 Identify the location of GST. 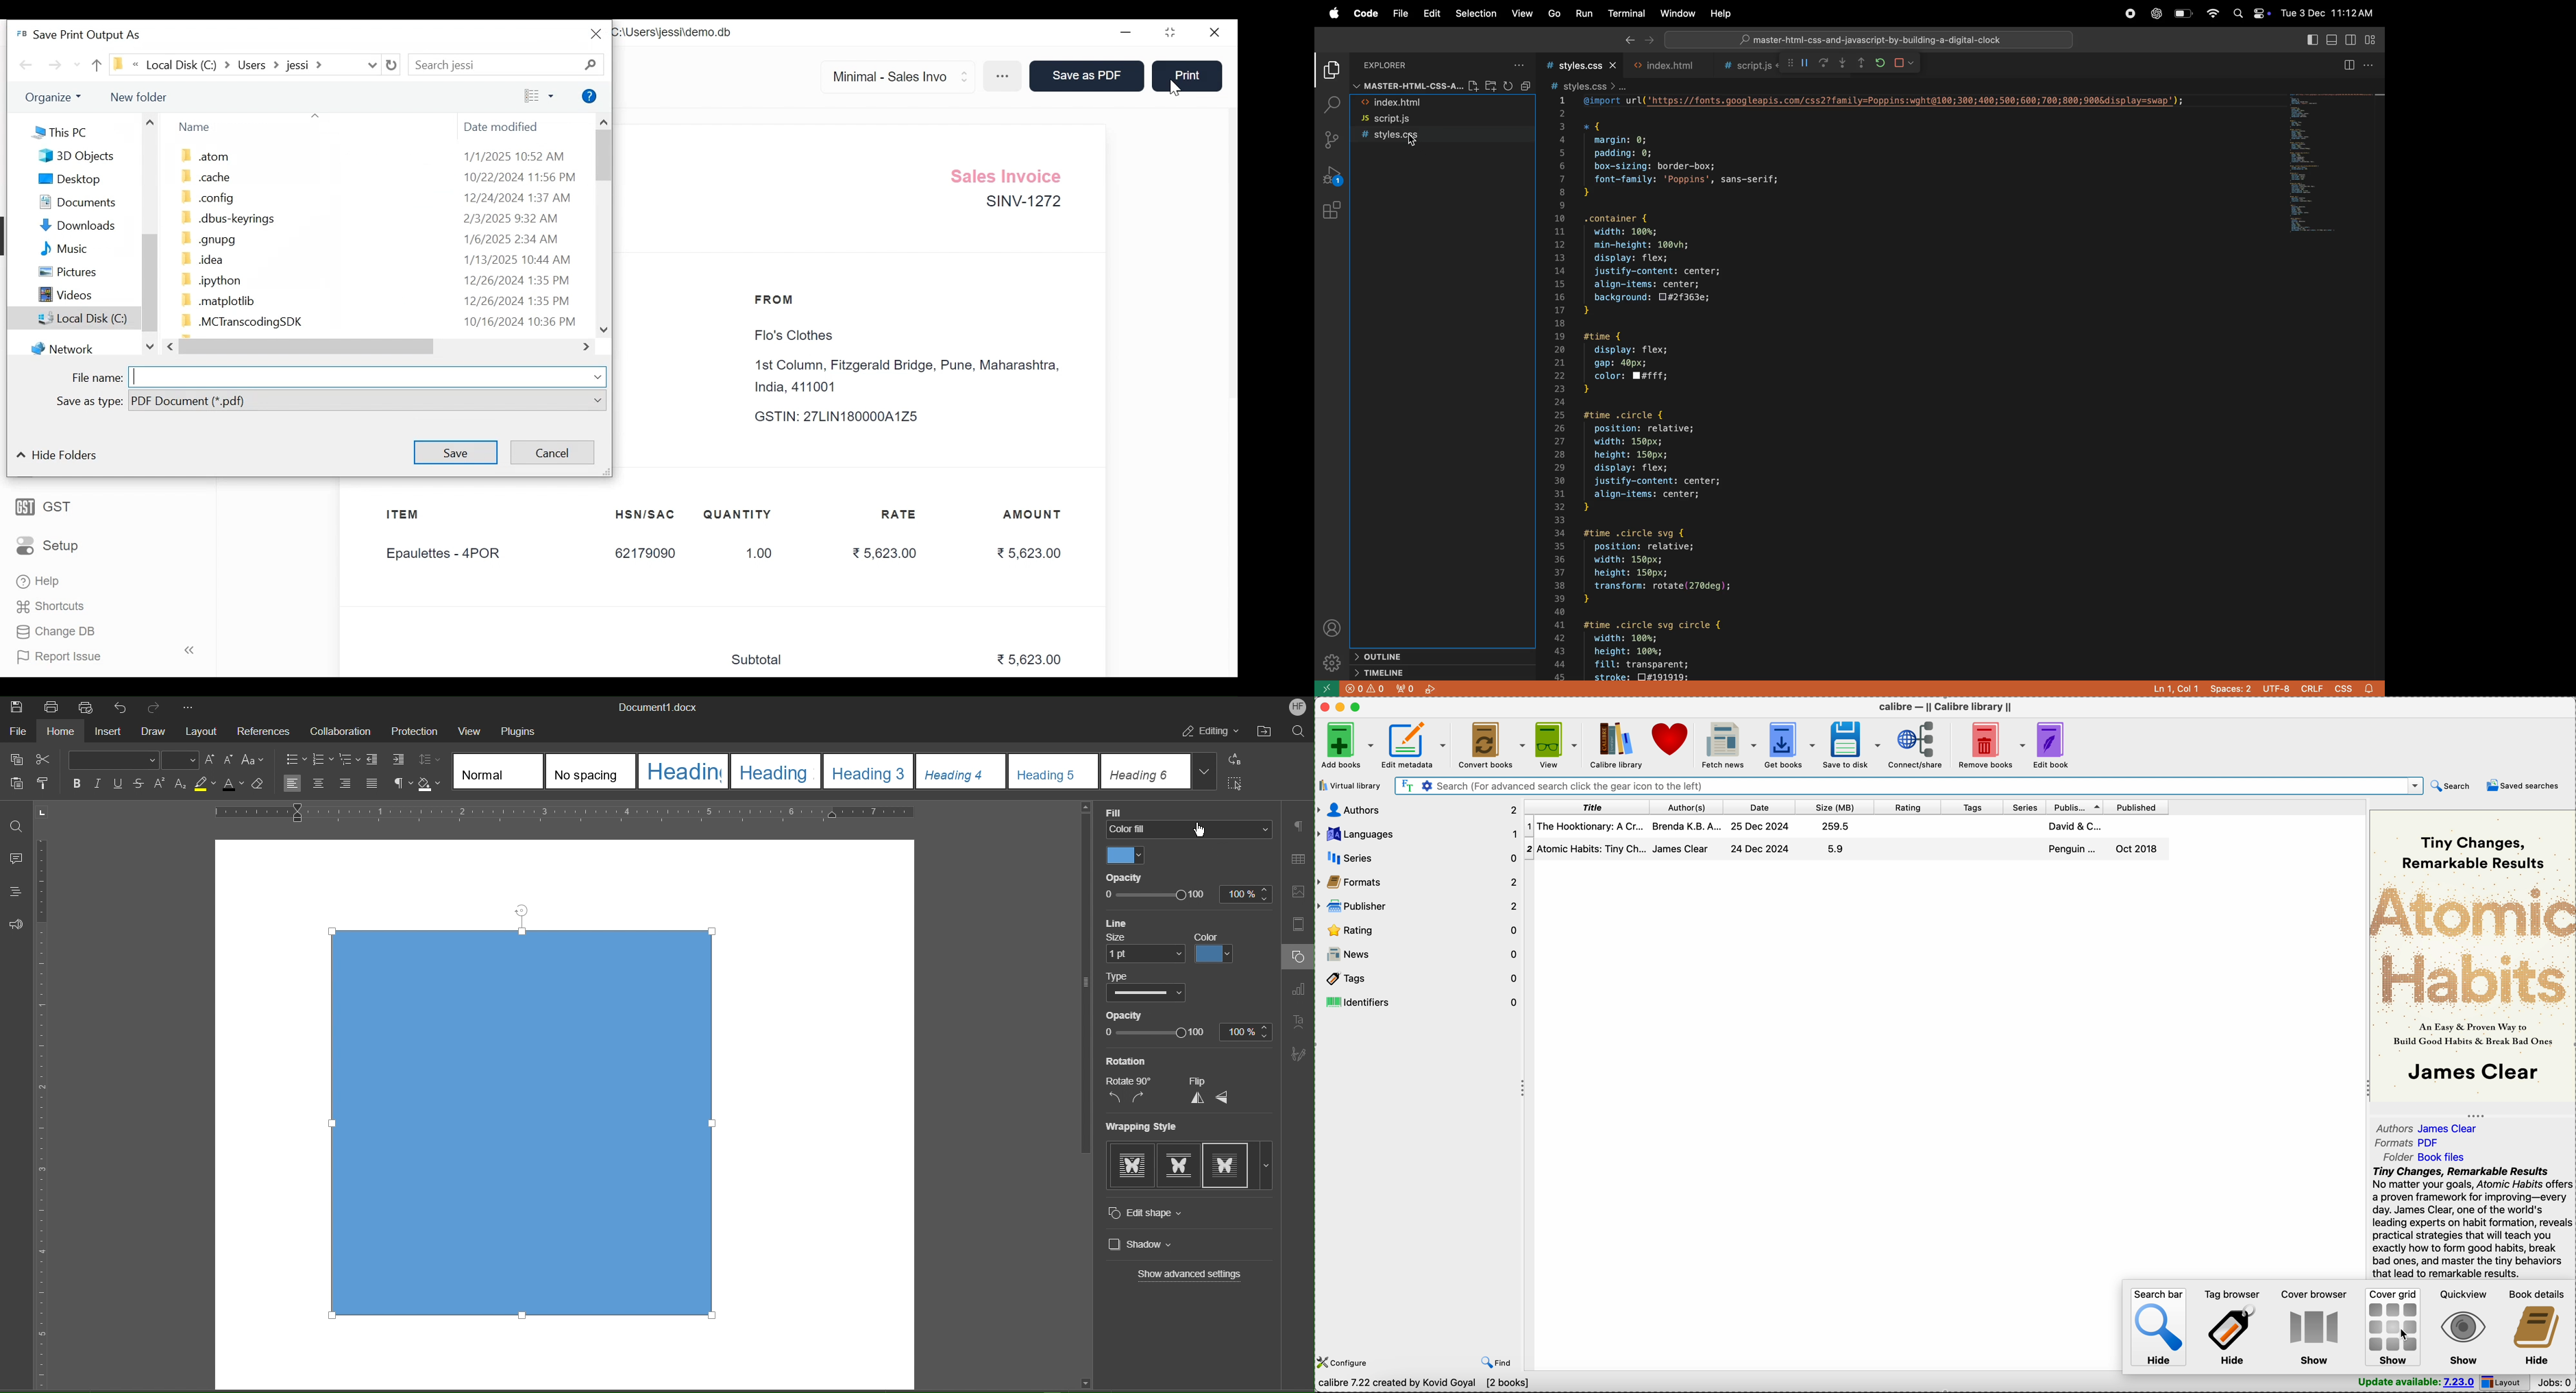
(44, 506).